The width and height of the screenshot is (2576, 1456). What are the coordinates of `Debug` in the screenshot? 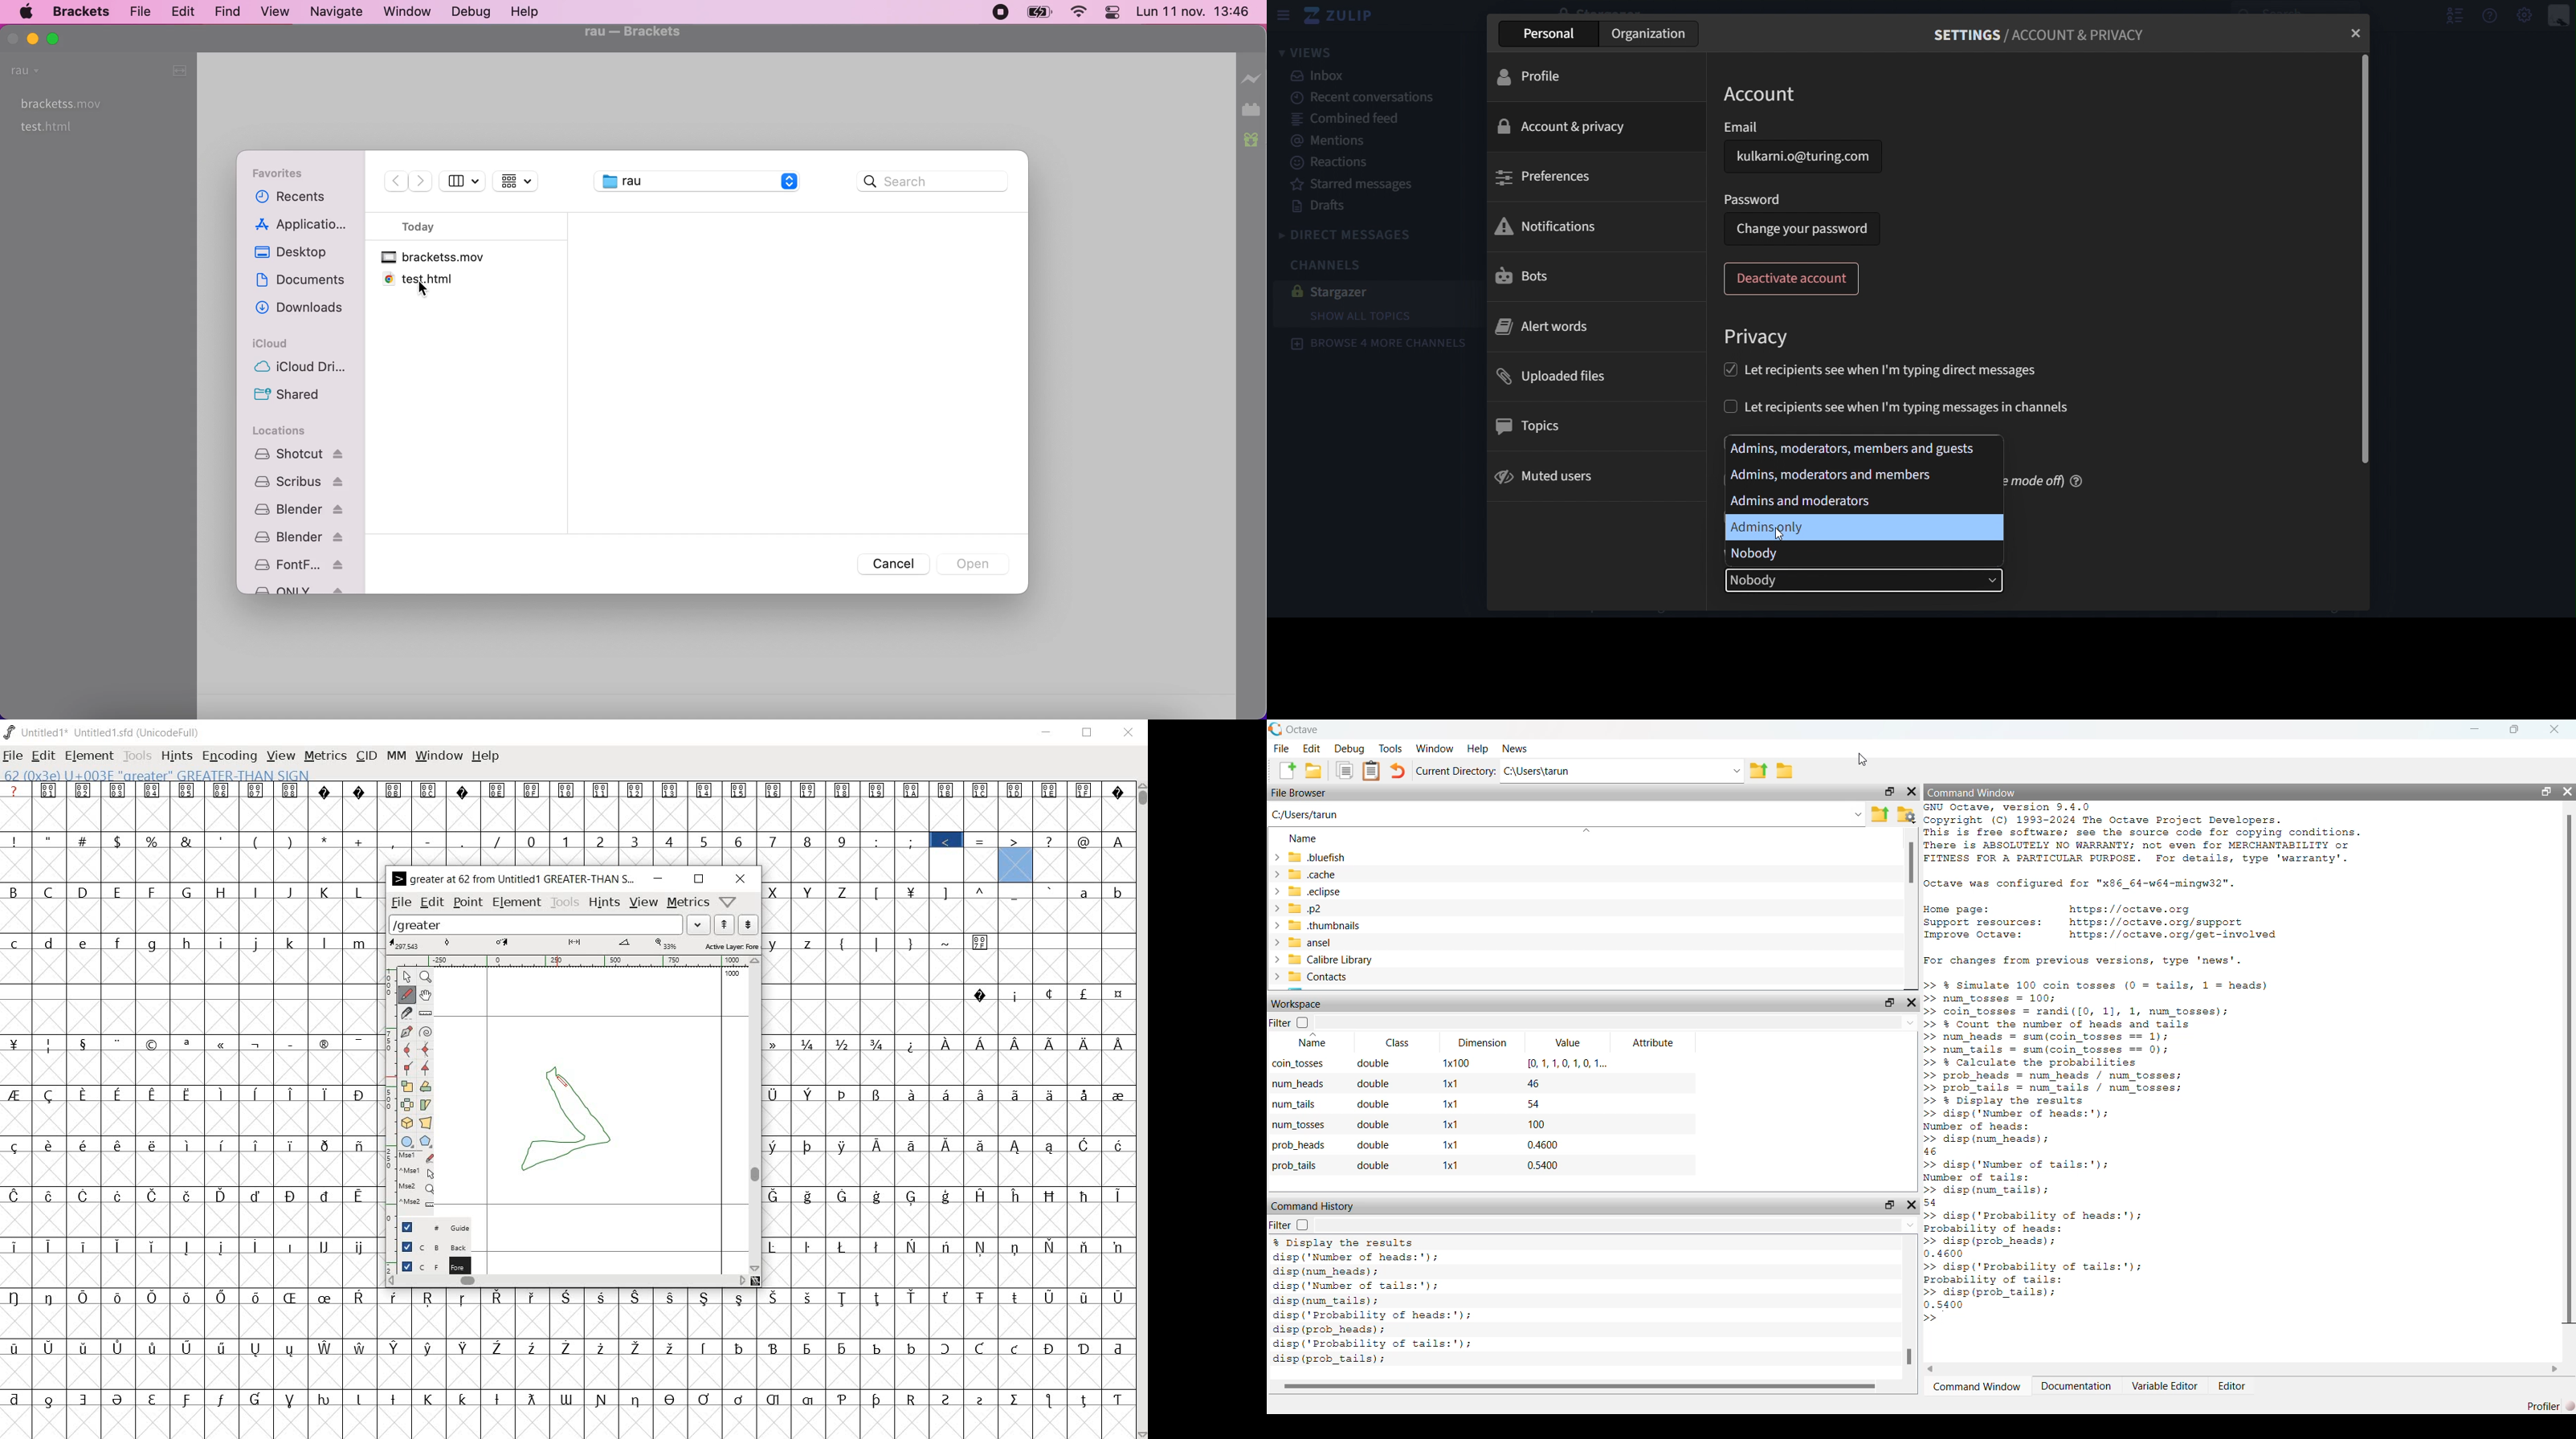 It's located at (1351, 749).